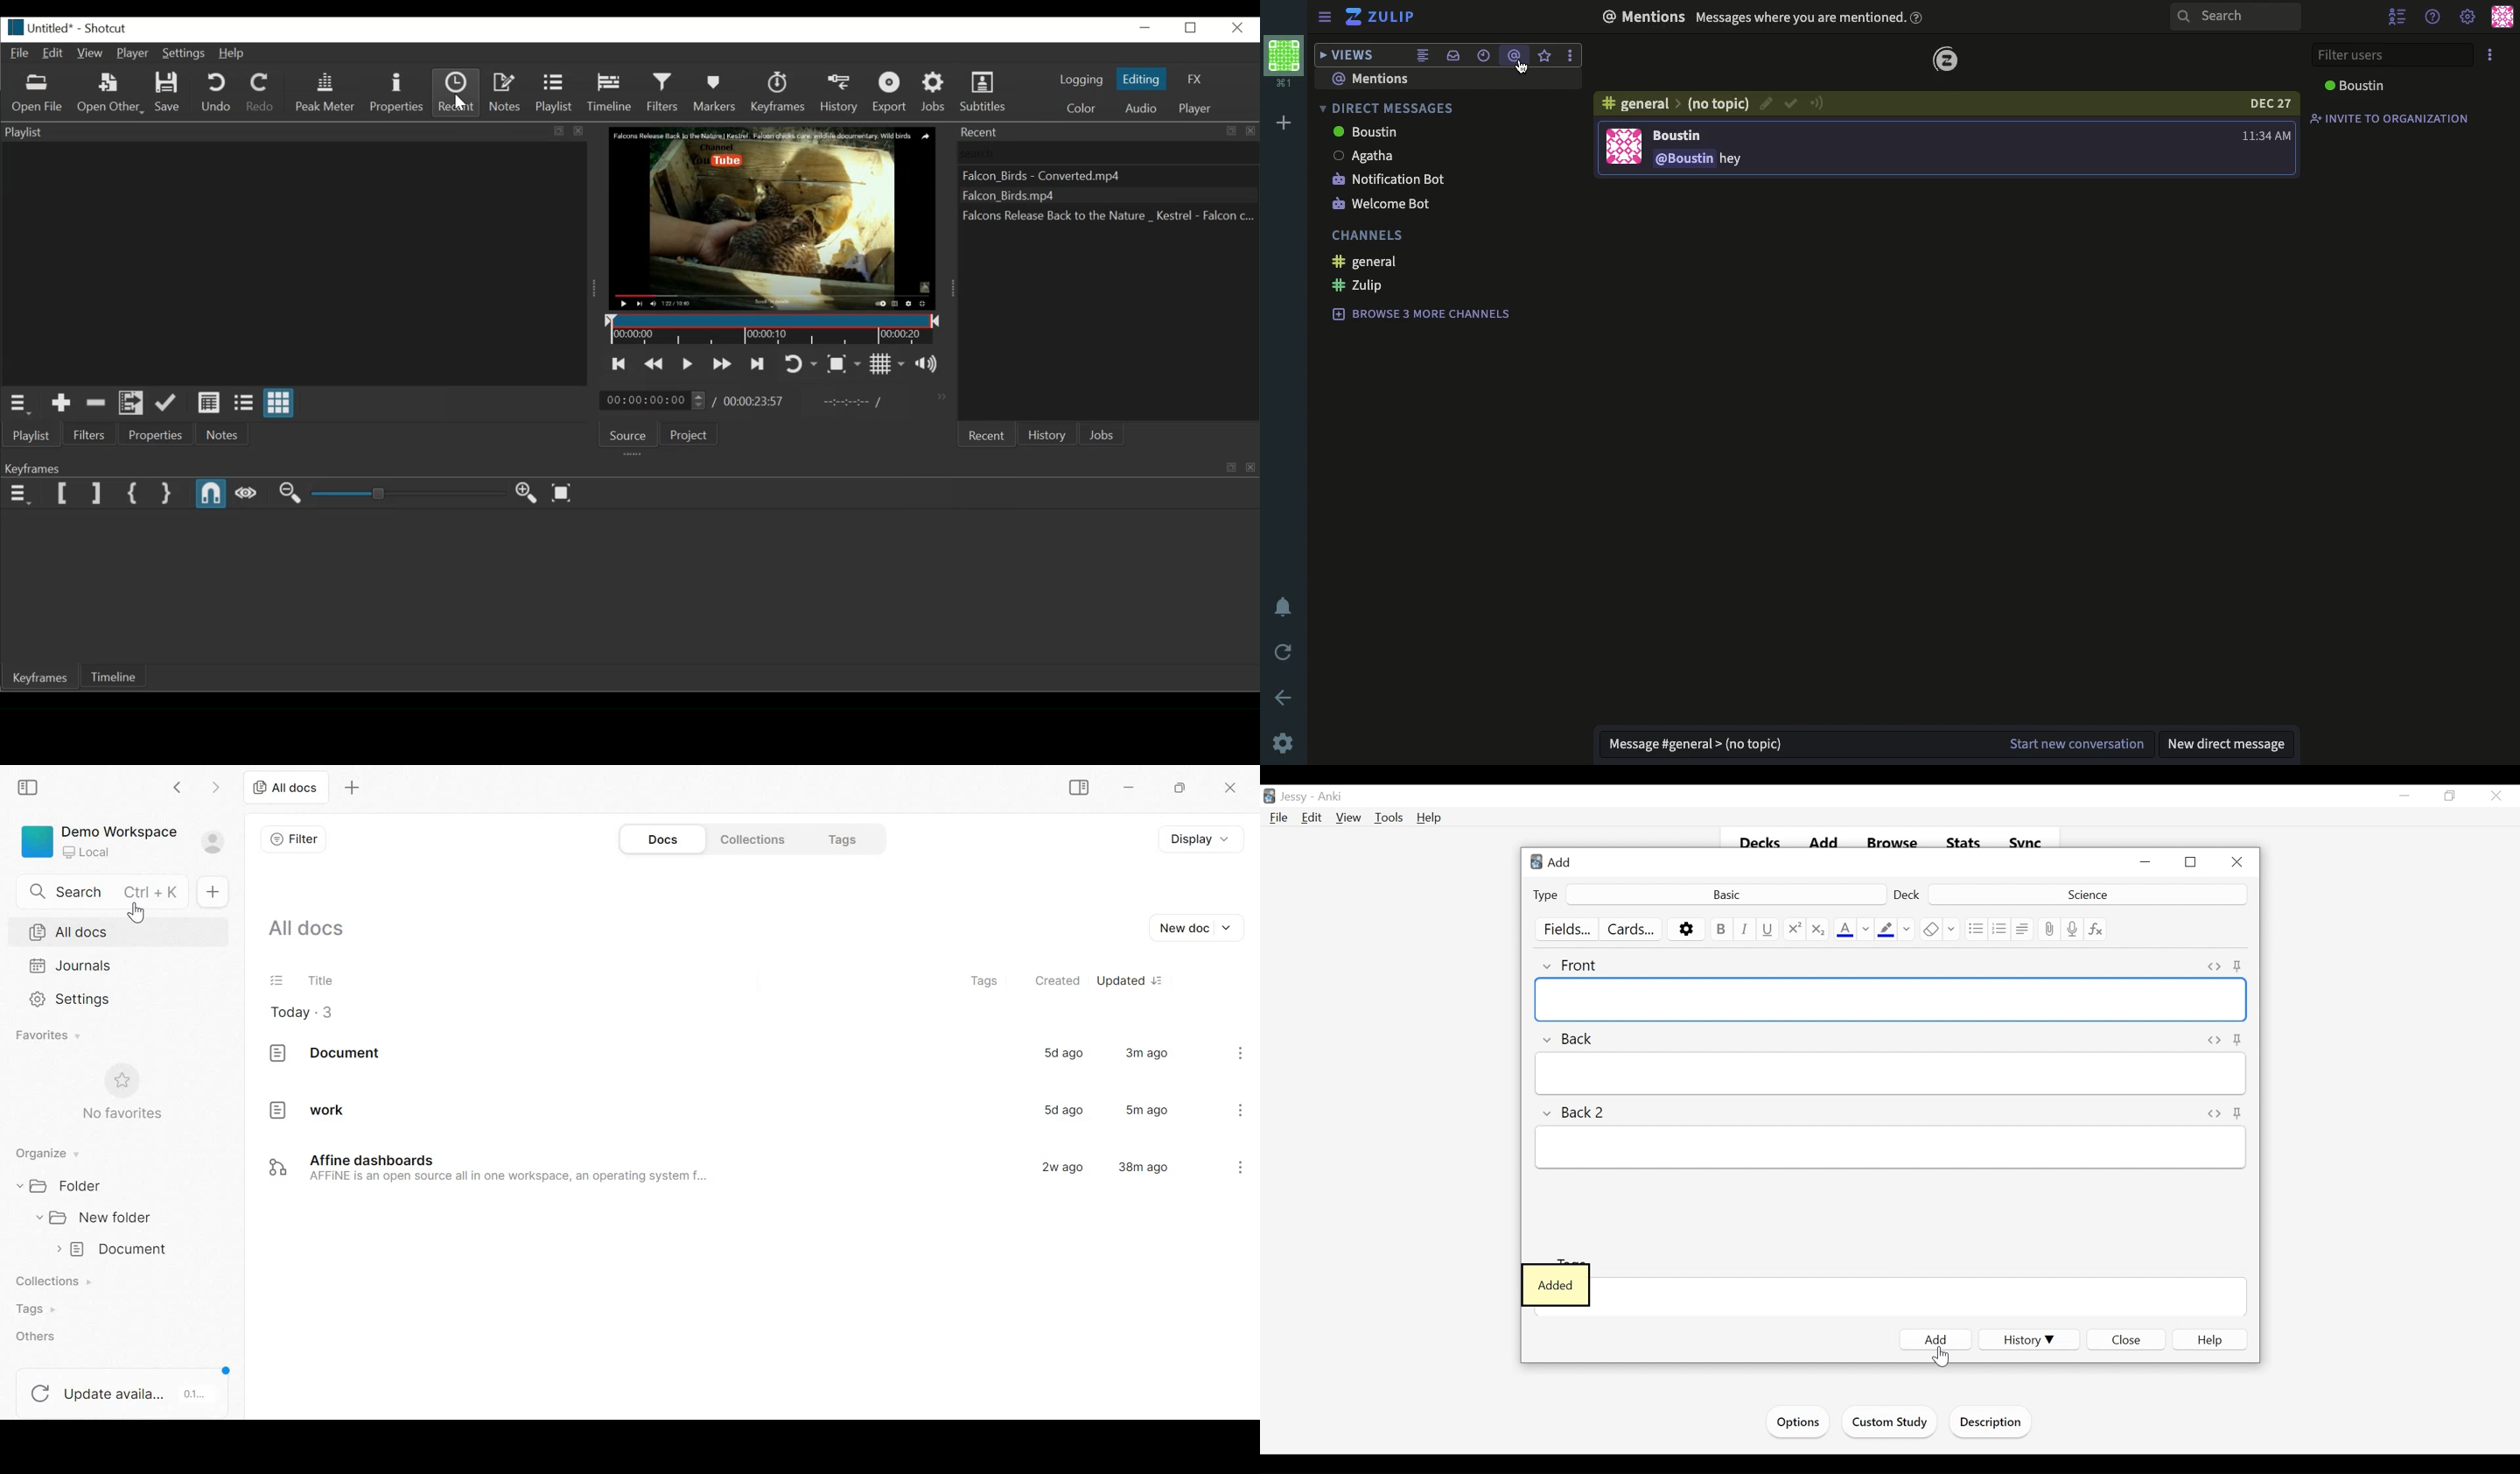 This screenshot has height=1484, width=2520. Describe the element at coordinates (845, 364) in the screenshot. I see `Toggle Zoom` at that location.